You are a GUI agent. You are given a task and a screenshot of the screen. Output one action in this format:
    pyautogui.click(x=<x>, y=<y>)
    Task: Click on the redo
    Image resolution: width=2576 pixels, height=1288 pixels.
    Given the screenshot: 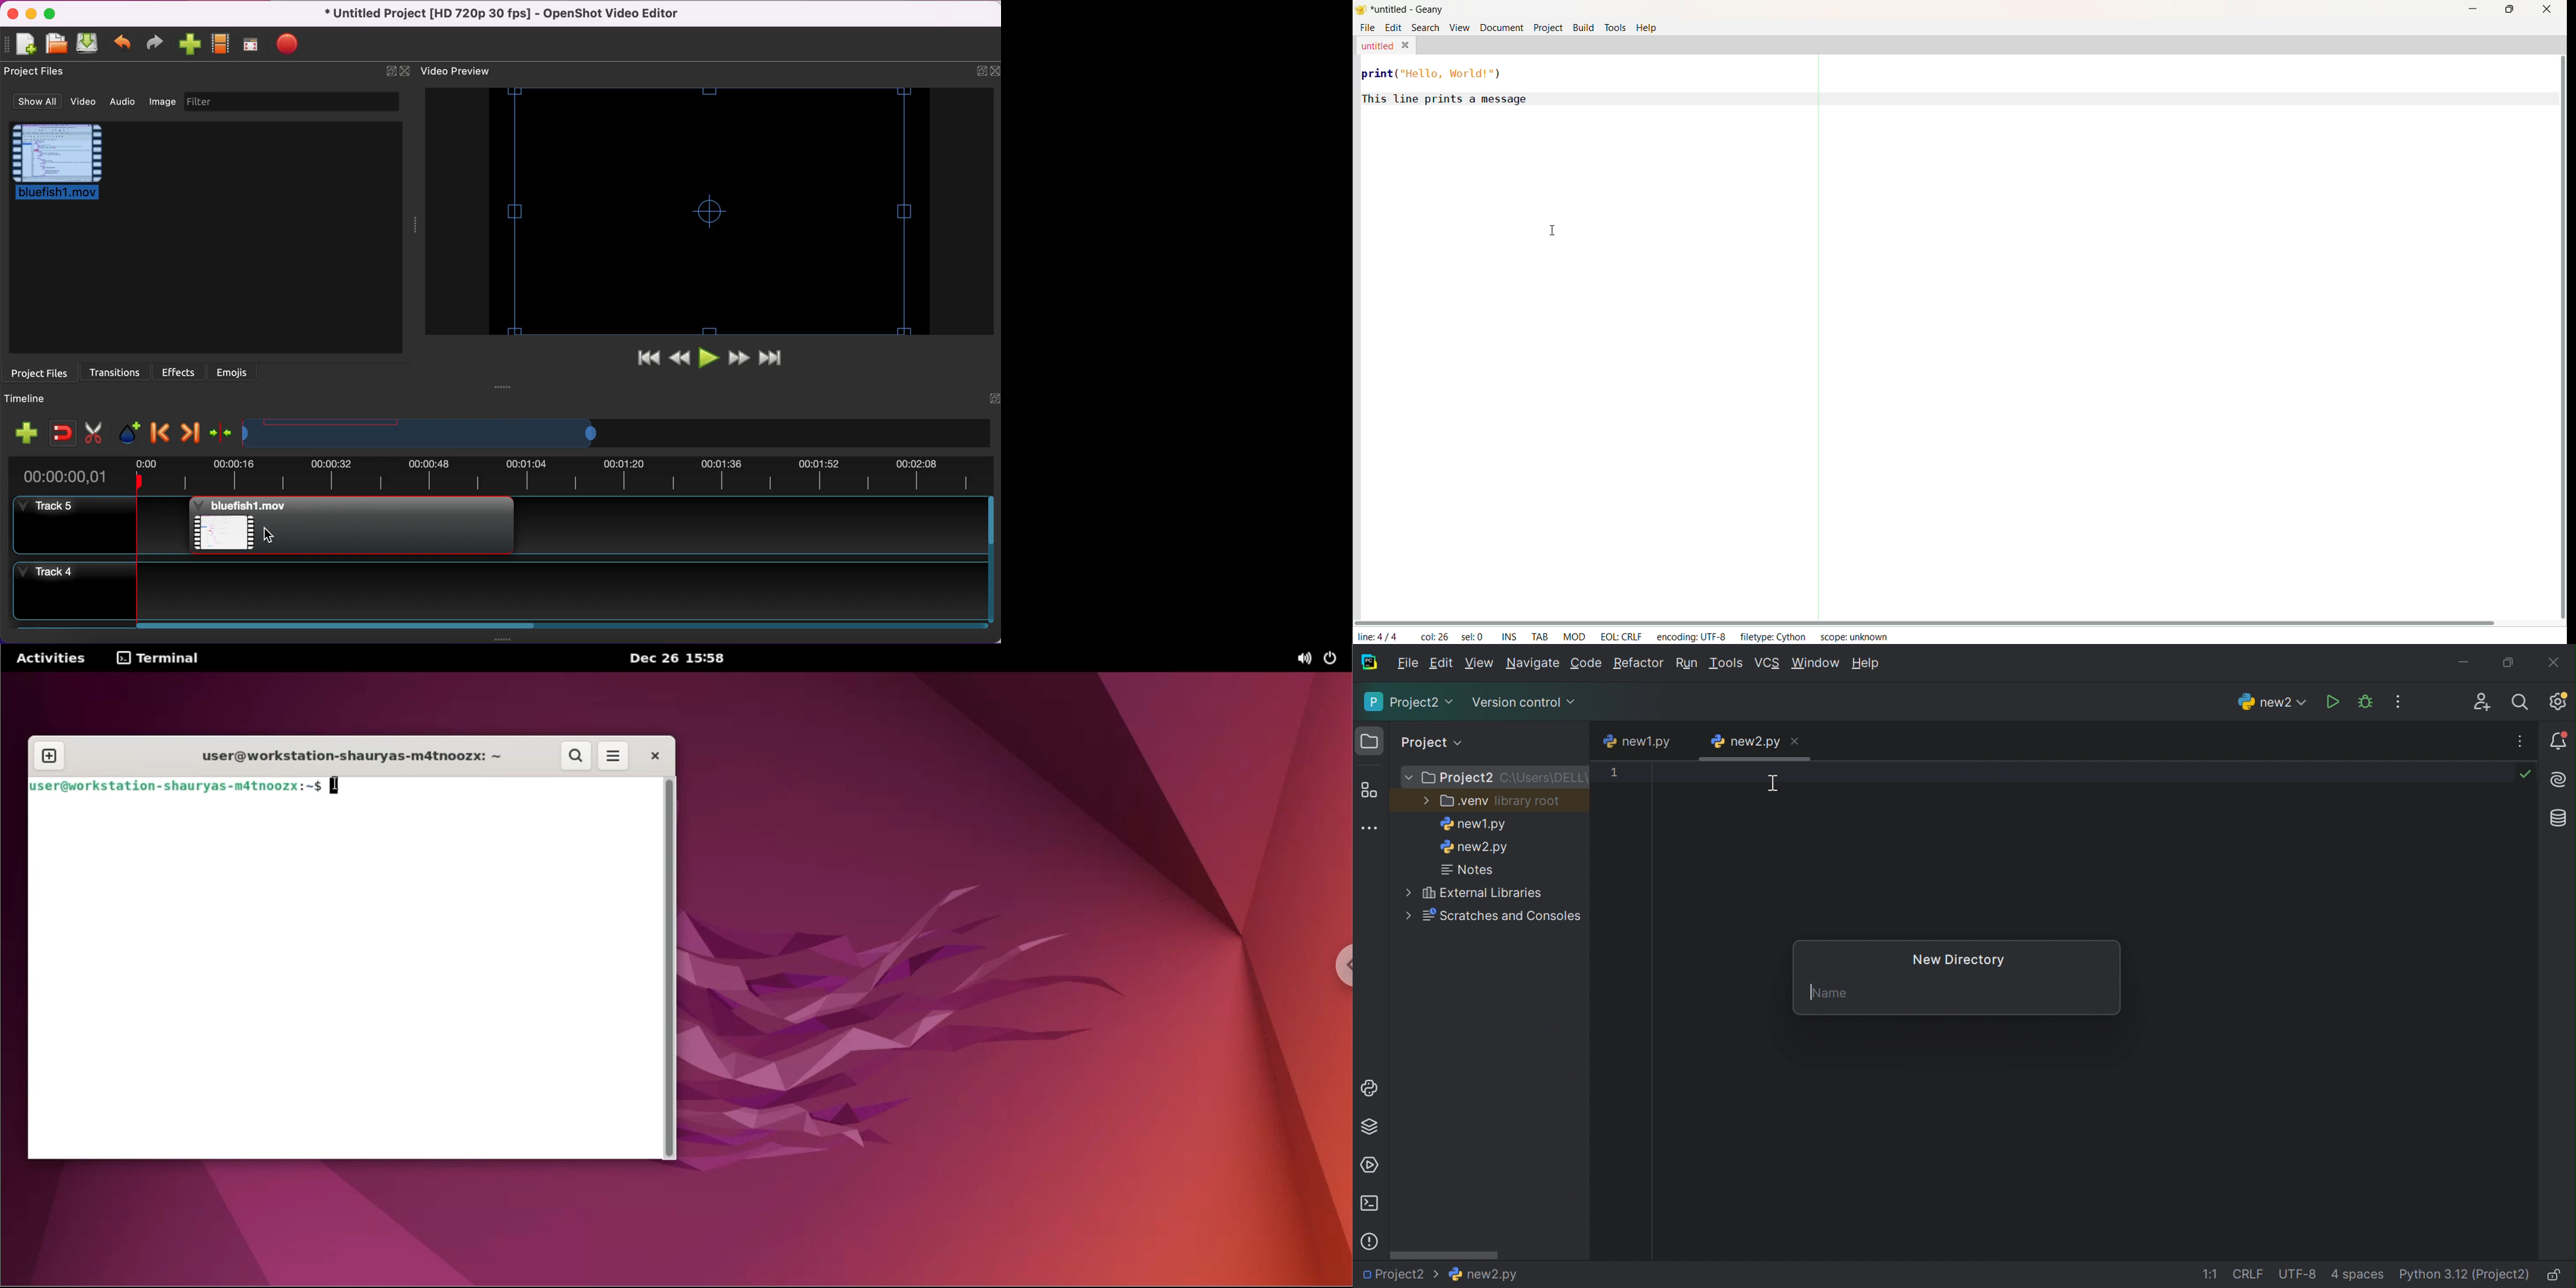 What is the action you would take?
    pyautogui.click(x=155, y=44)
    